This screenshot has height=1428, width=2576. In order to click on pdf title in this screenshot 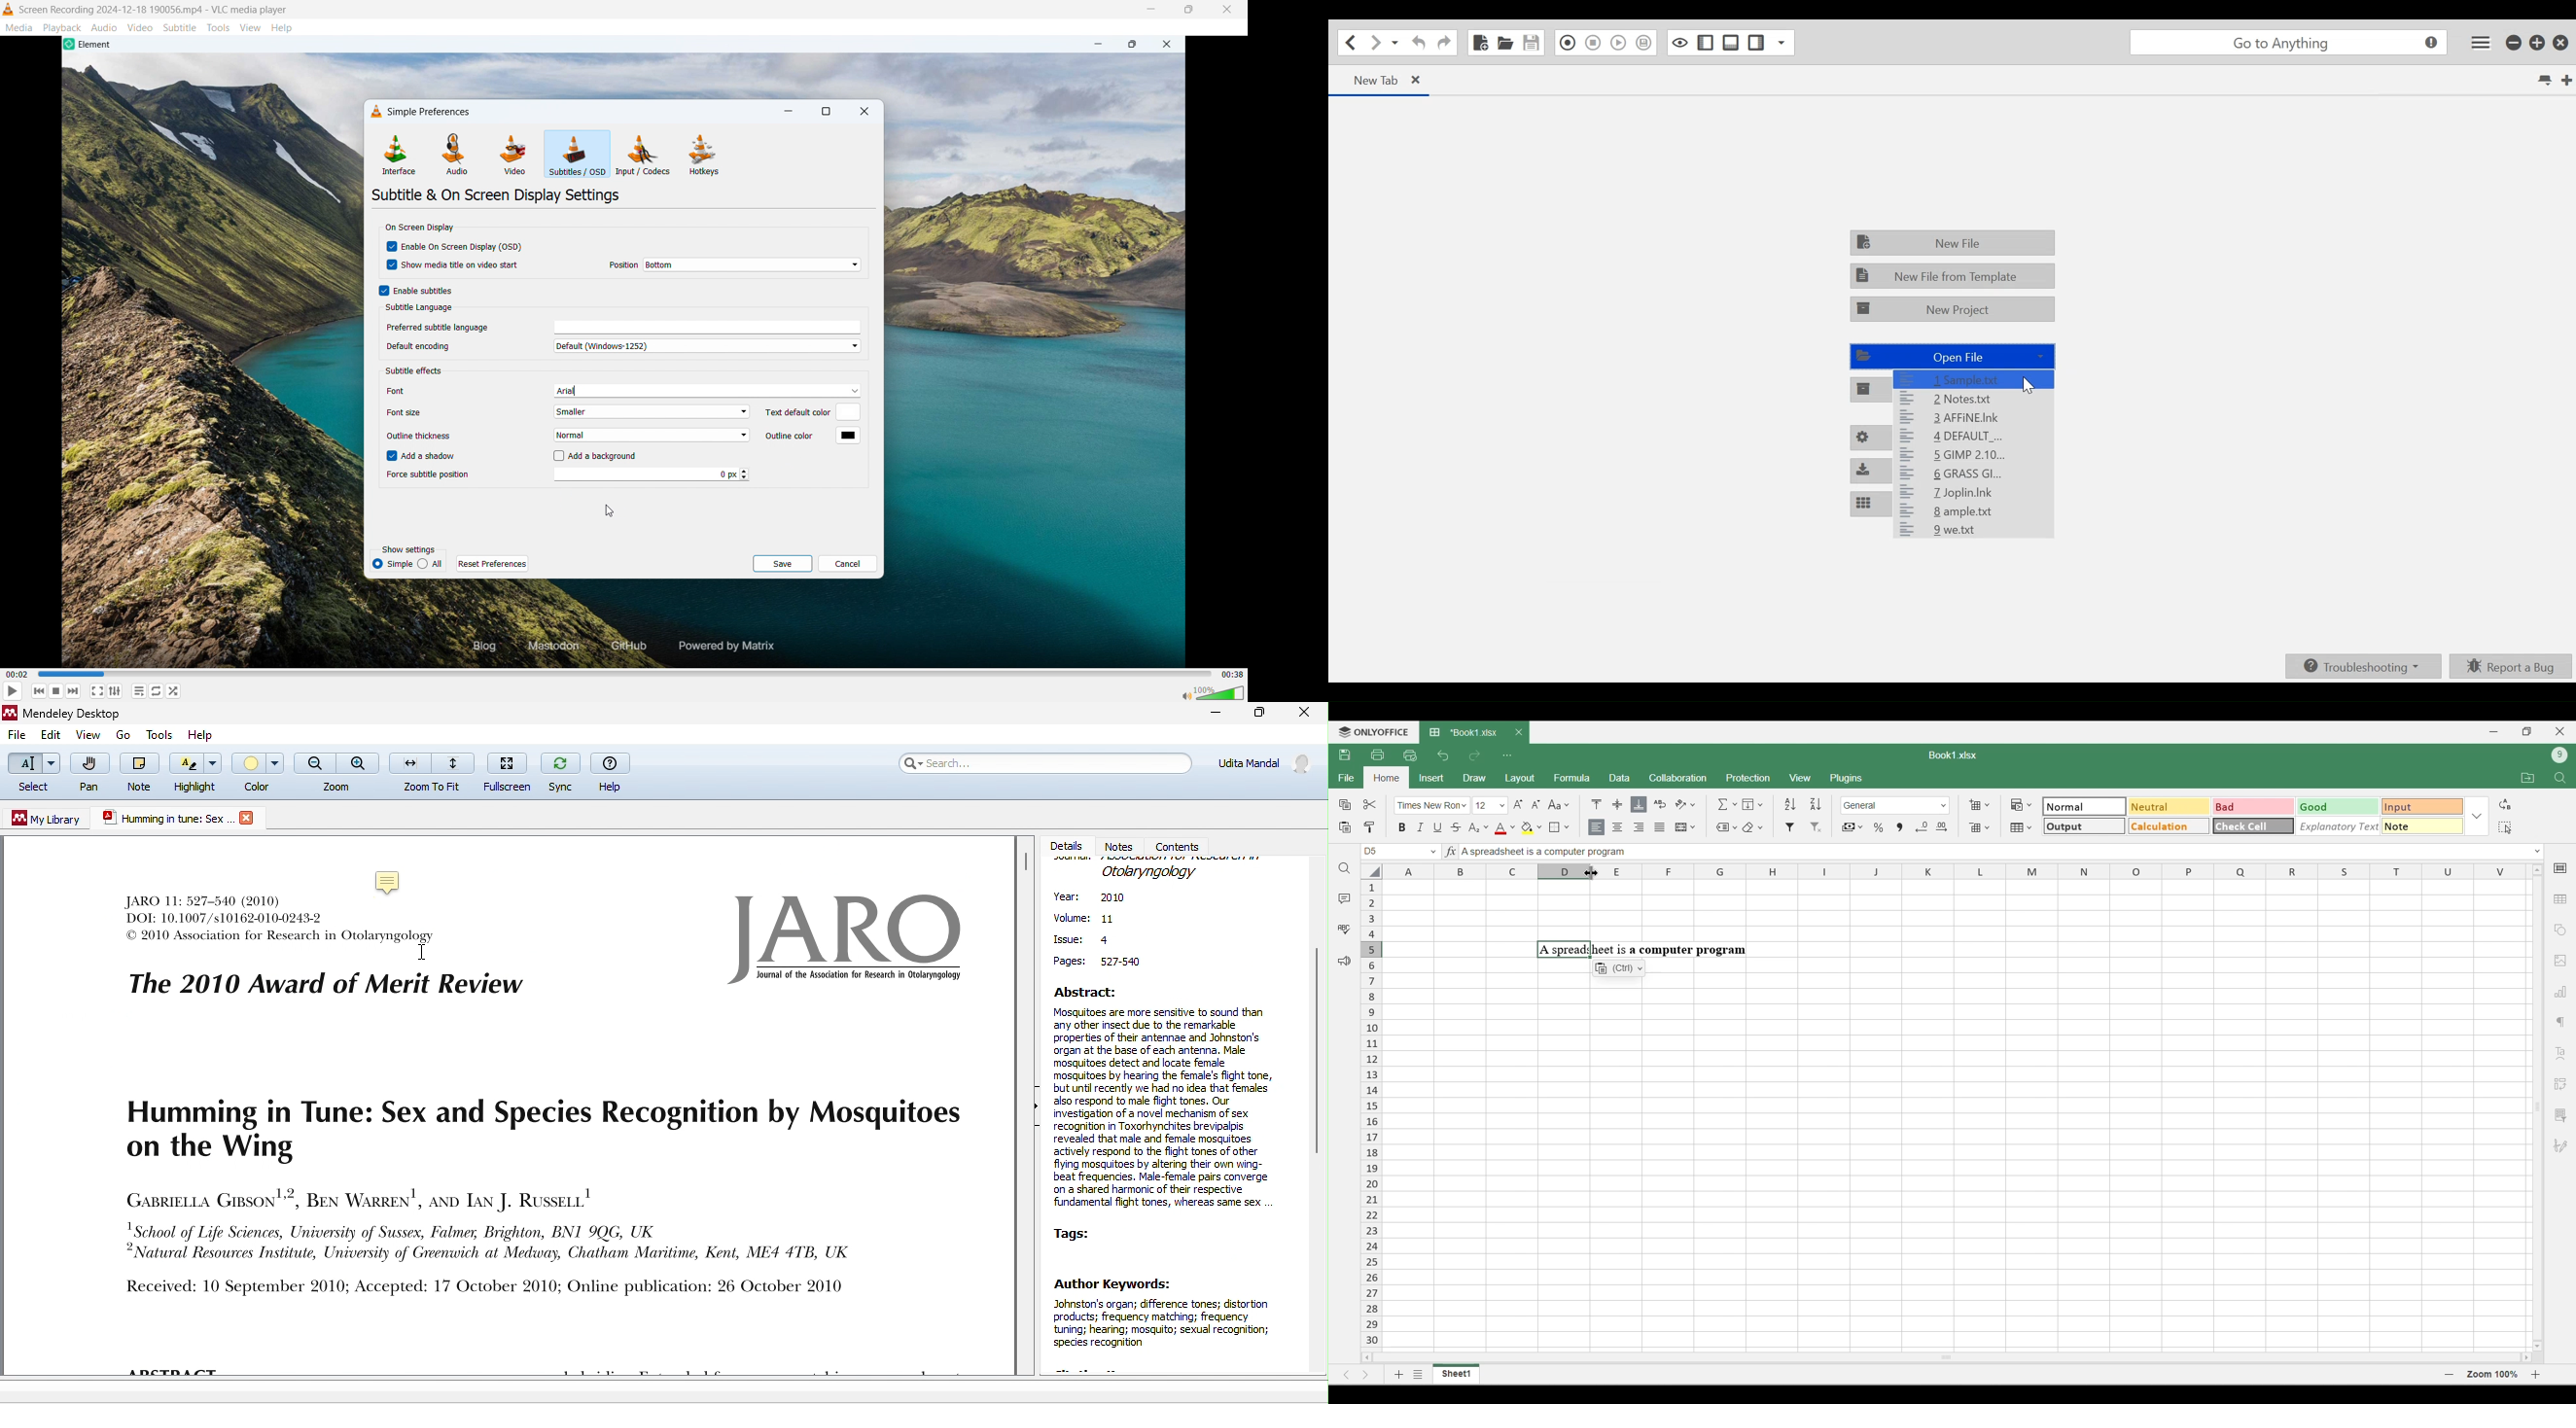, I will do `click(164, 819)`.